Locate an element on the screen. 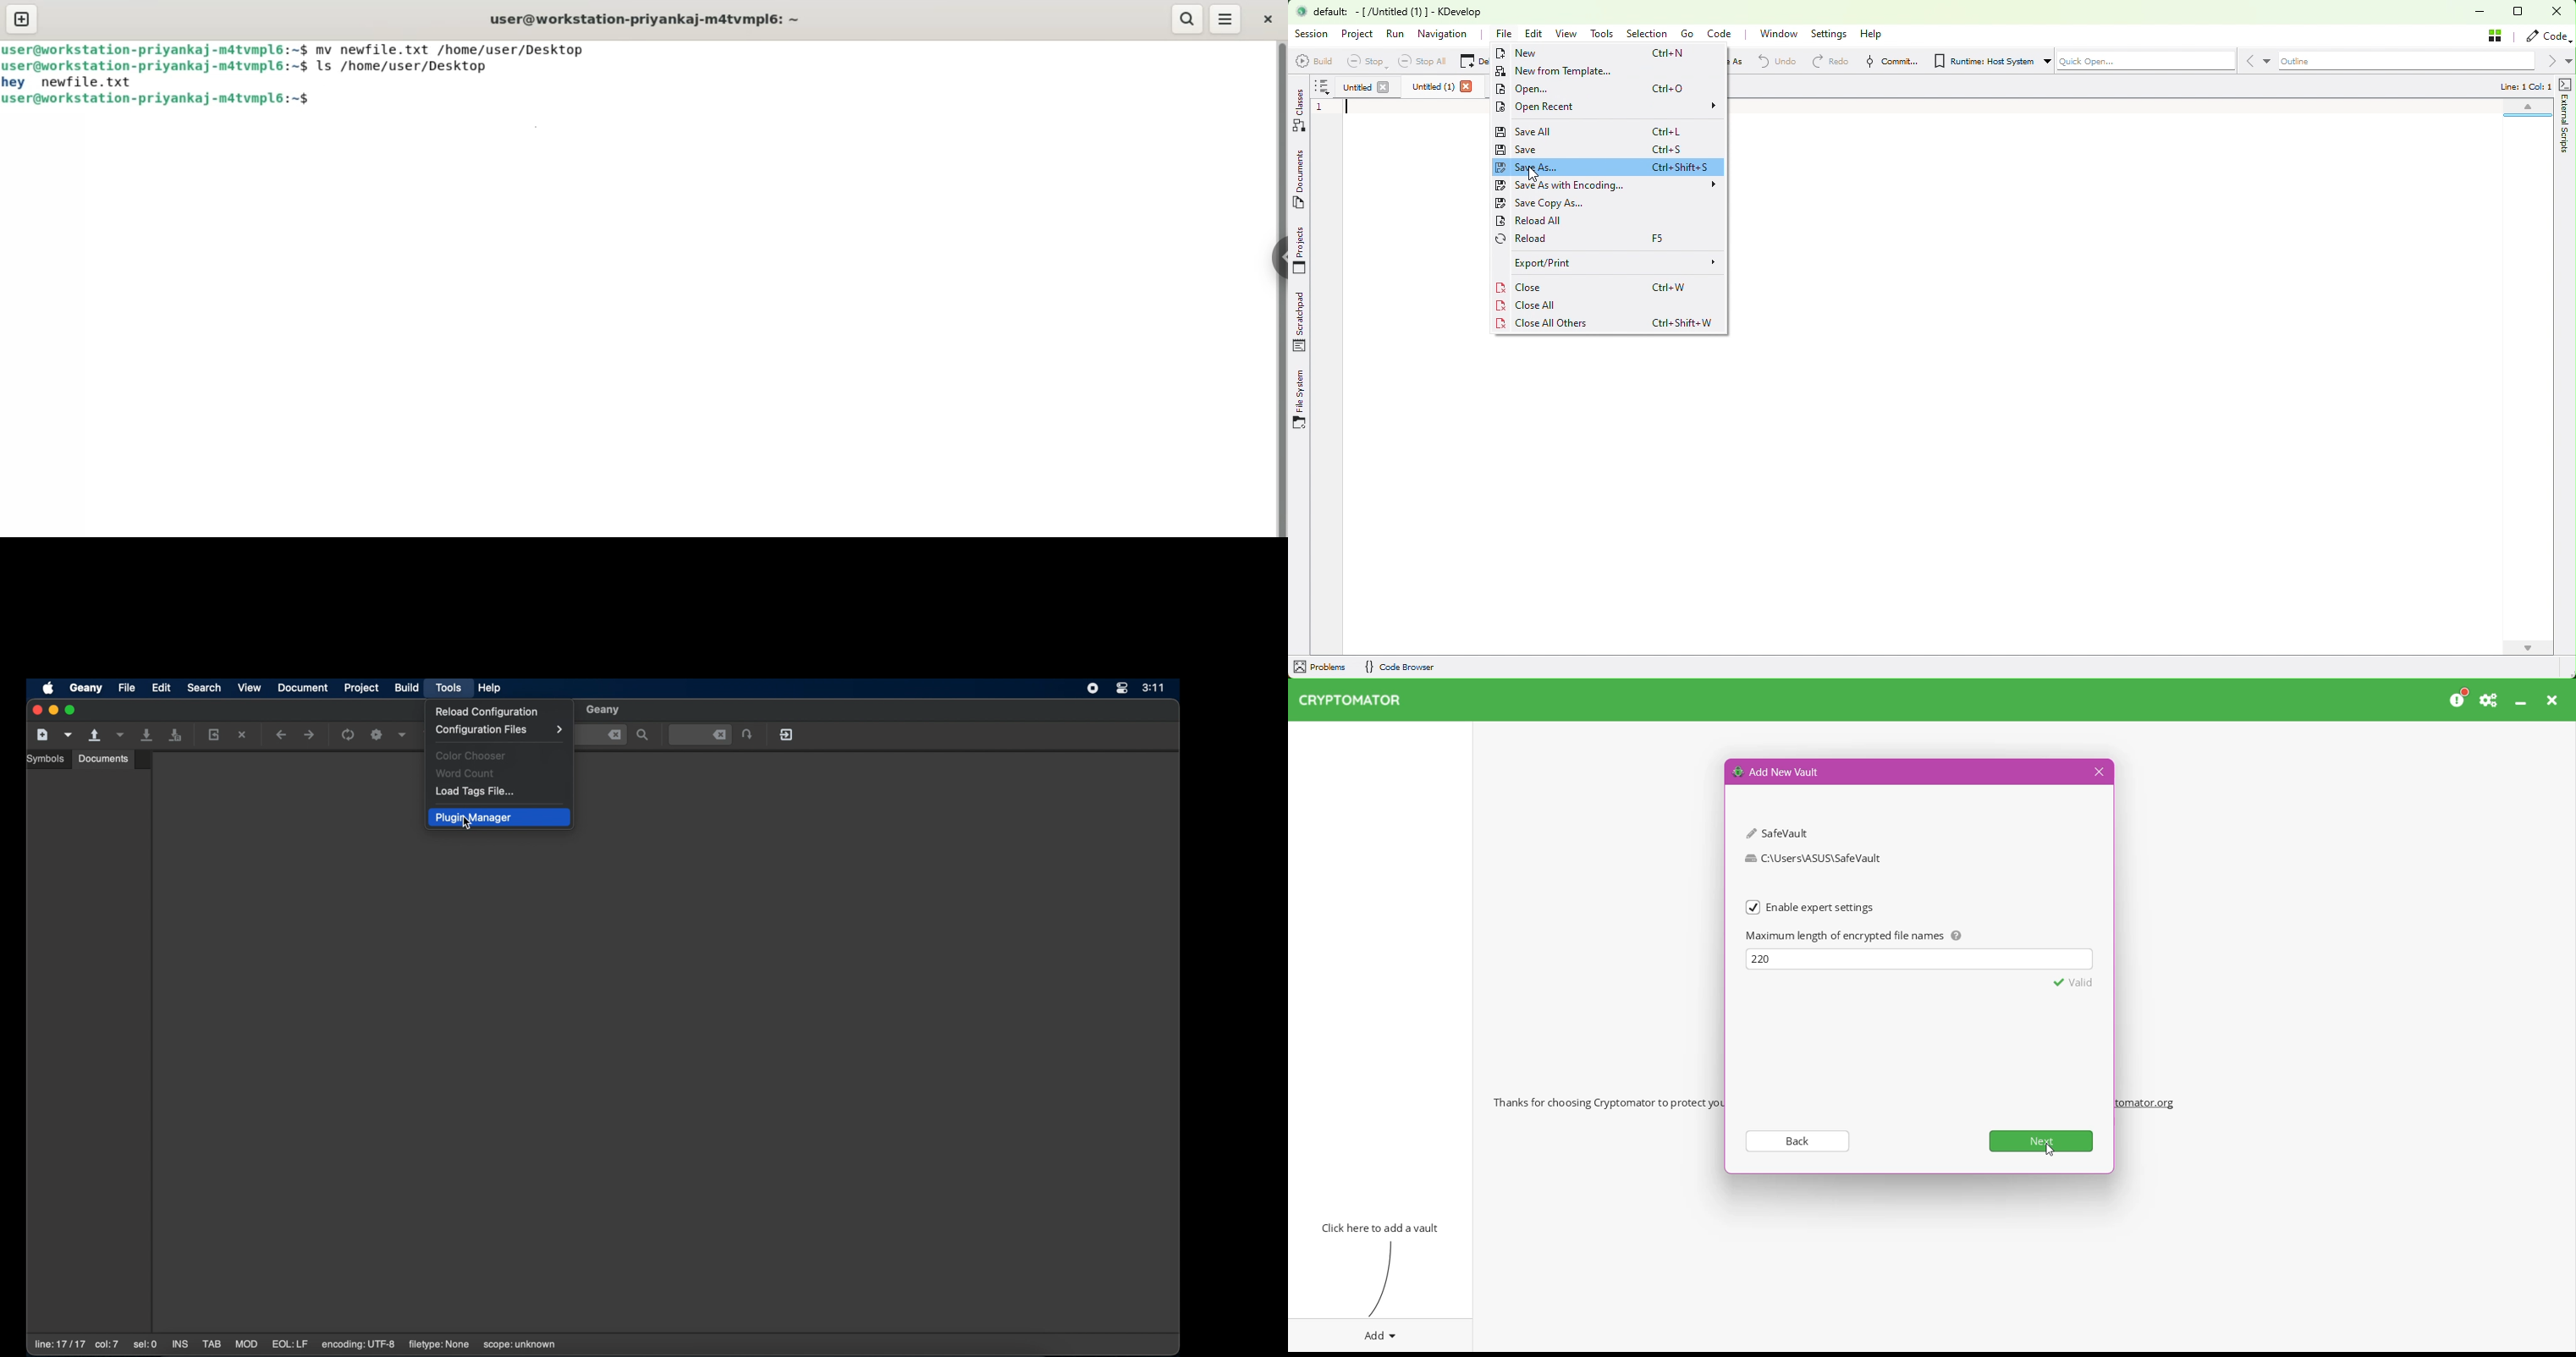  scope: is located at coordinates (520, 1345).